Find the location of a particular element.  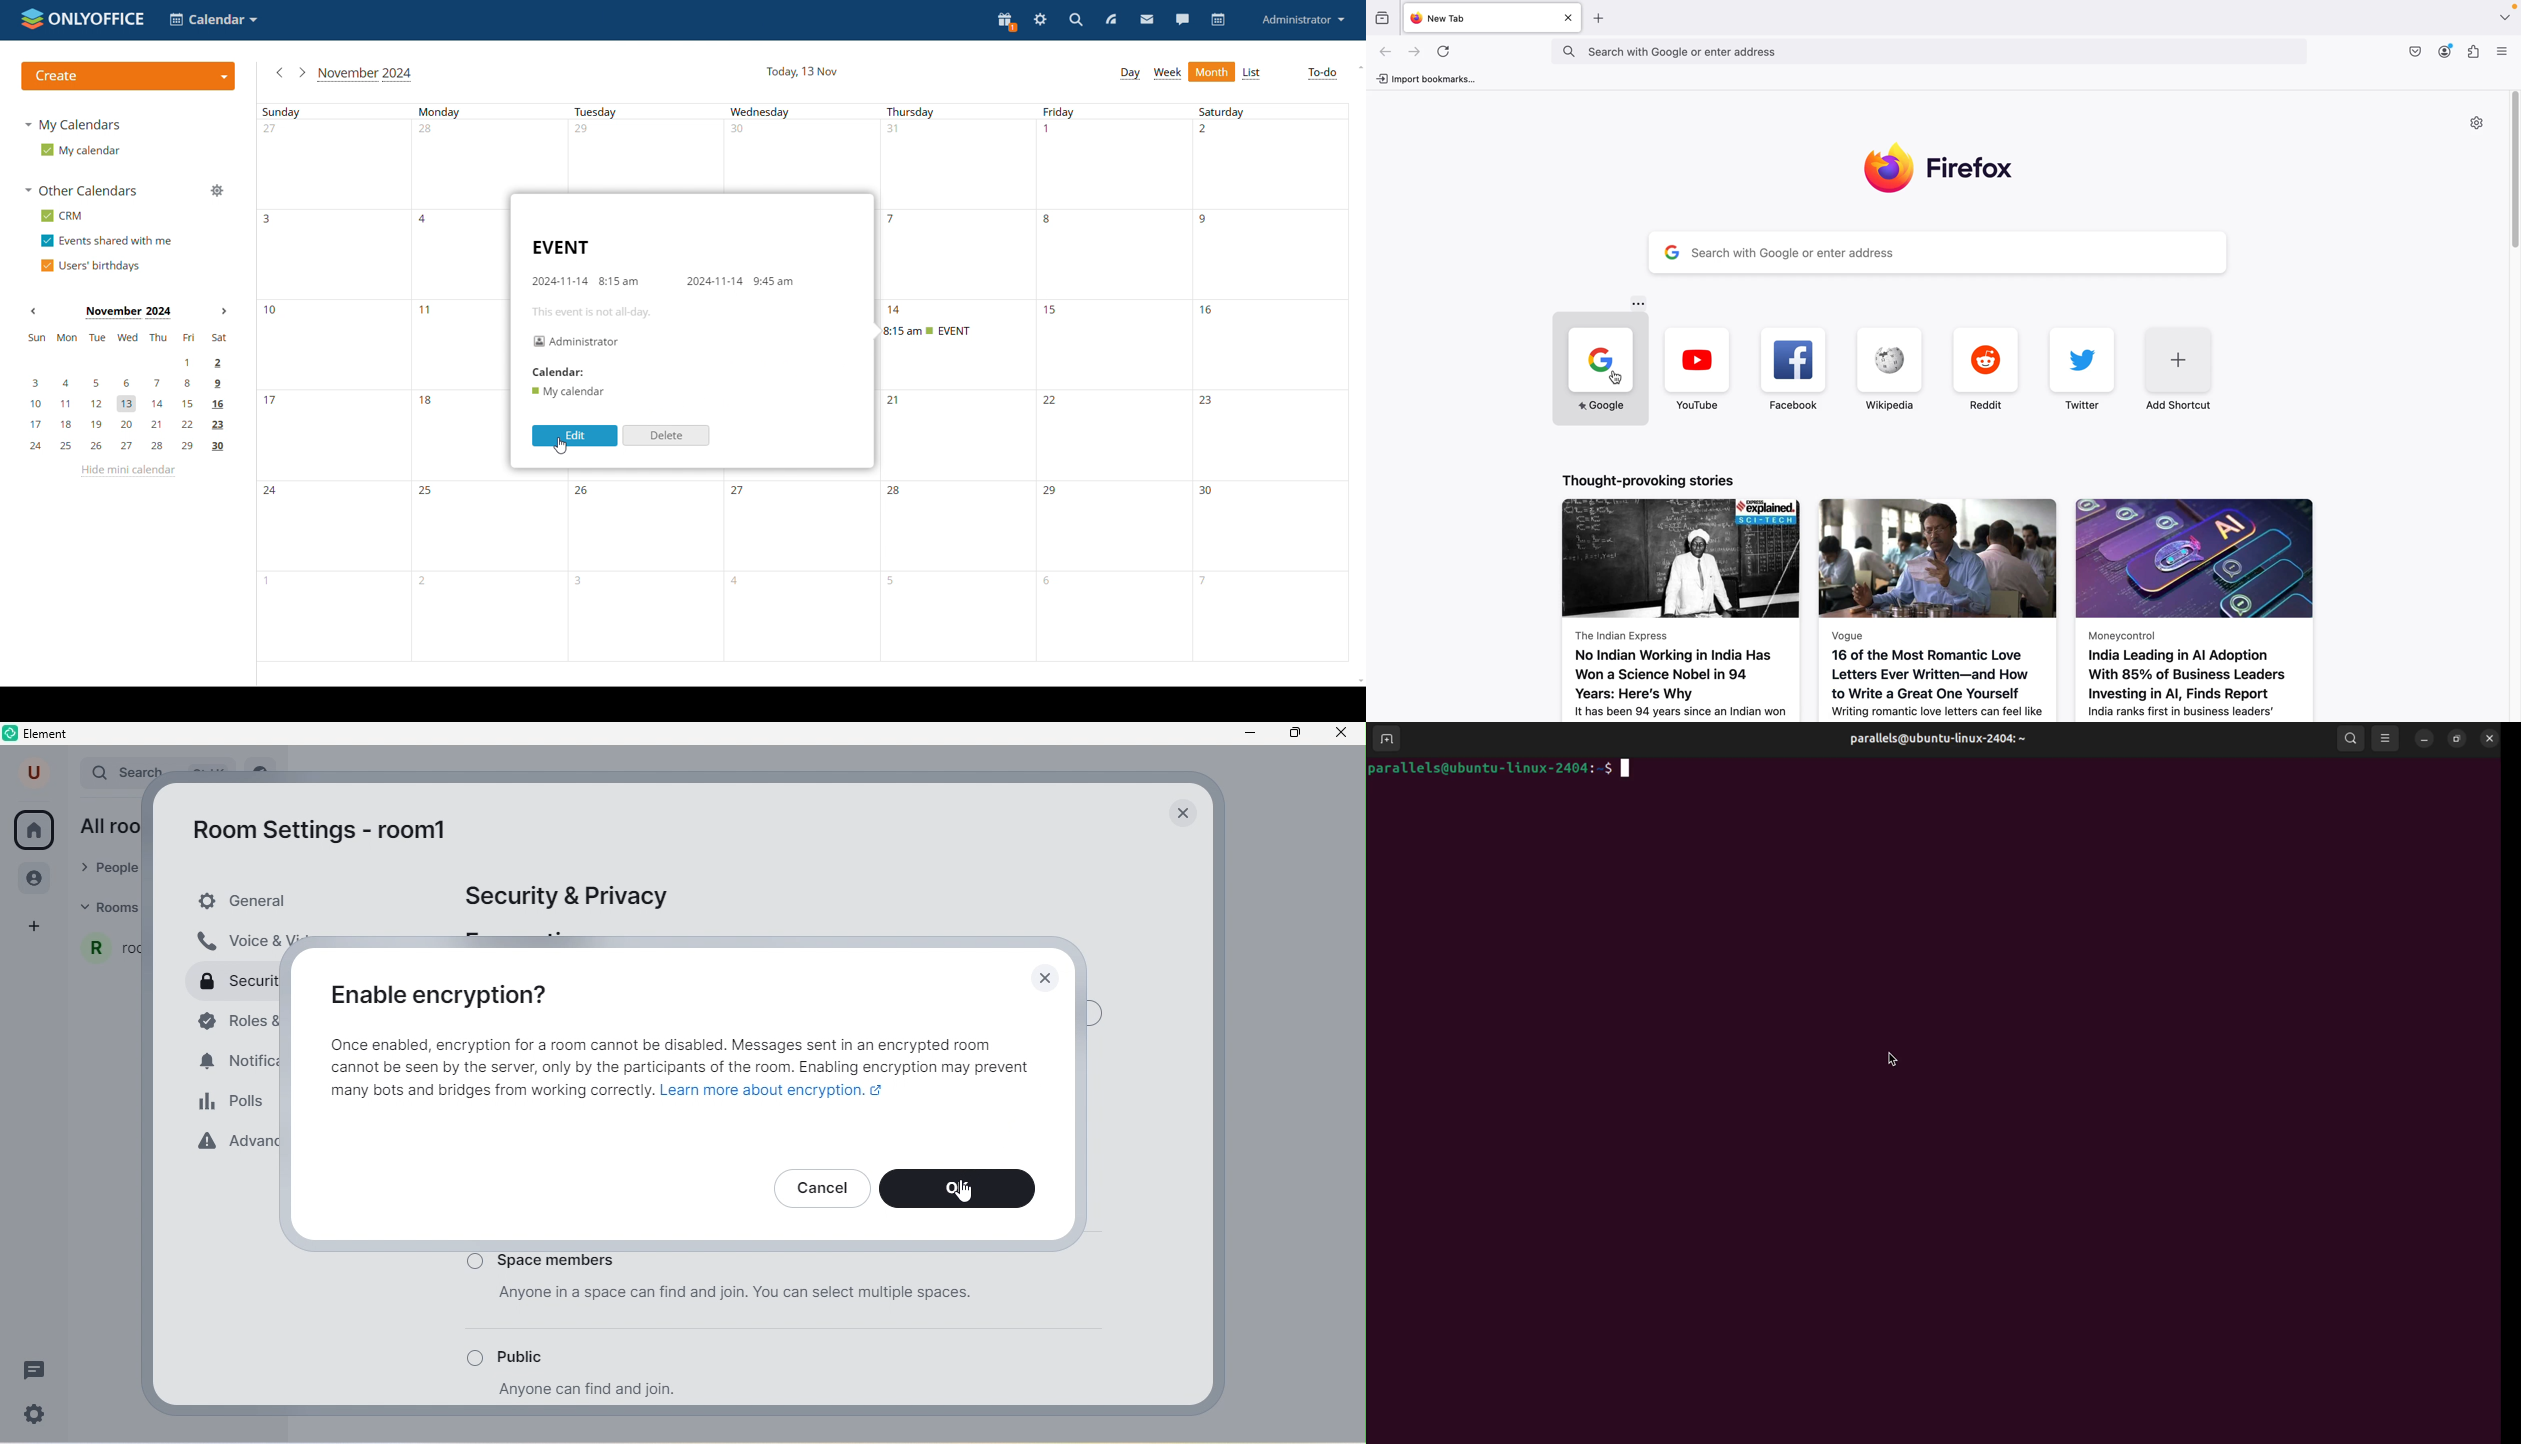

close is located at coordinates (1182, 812).